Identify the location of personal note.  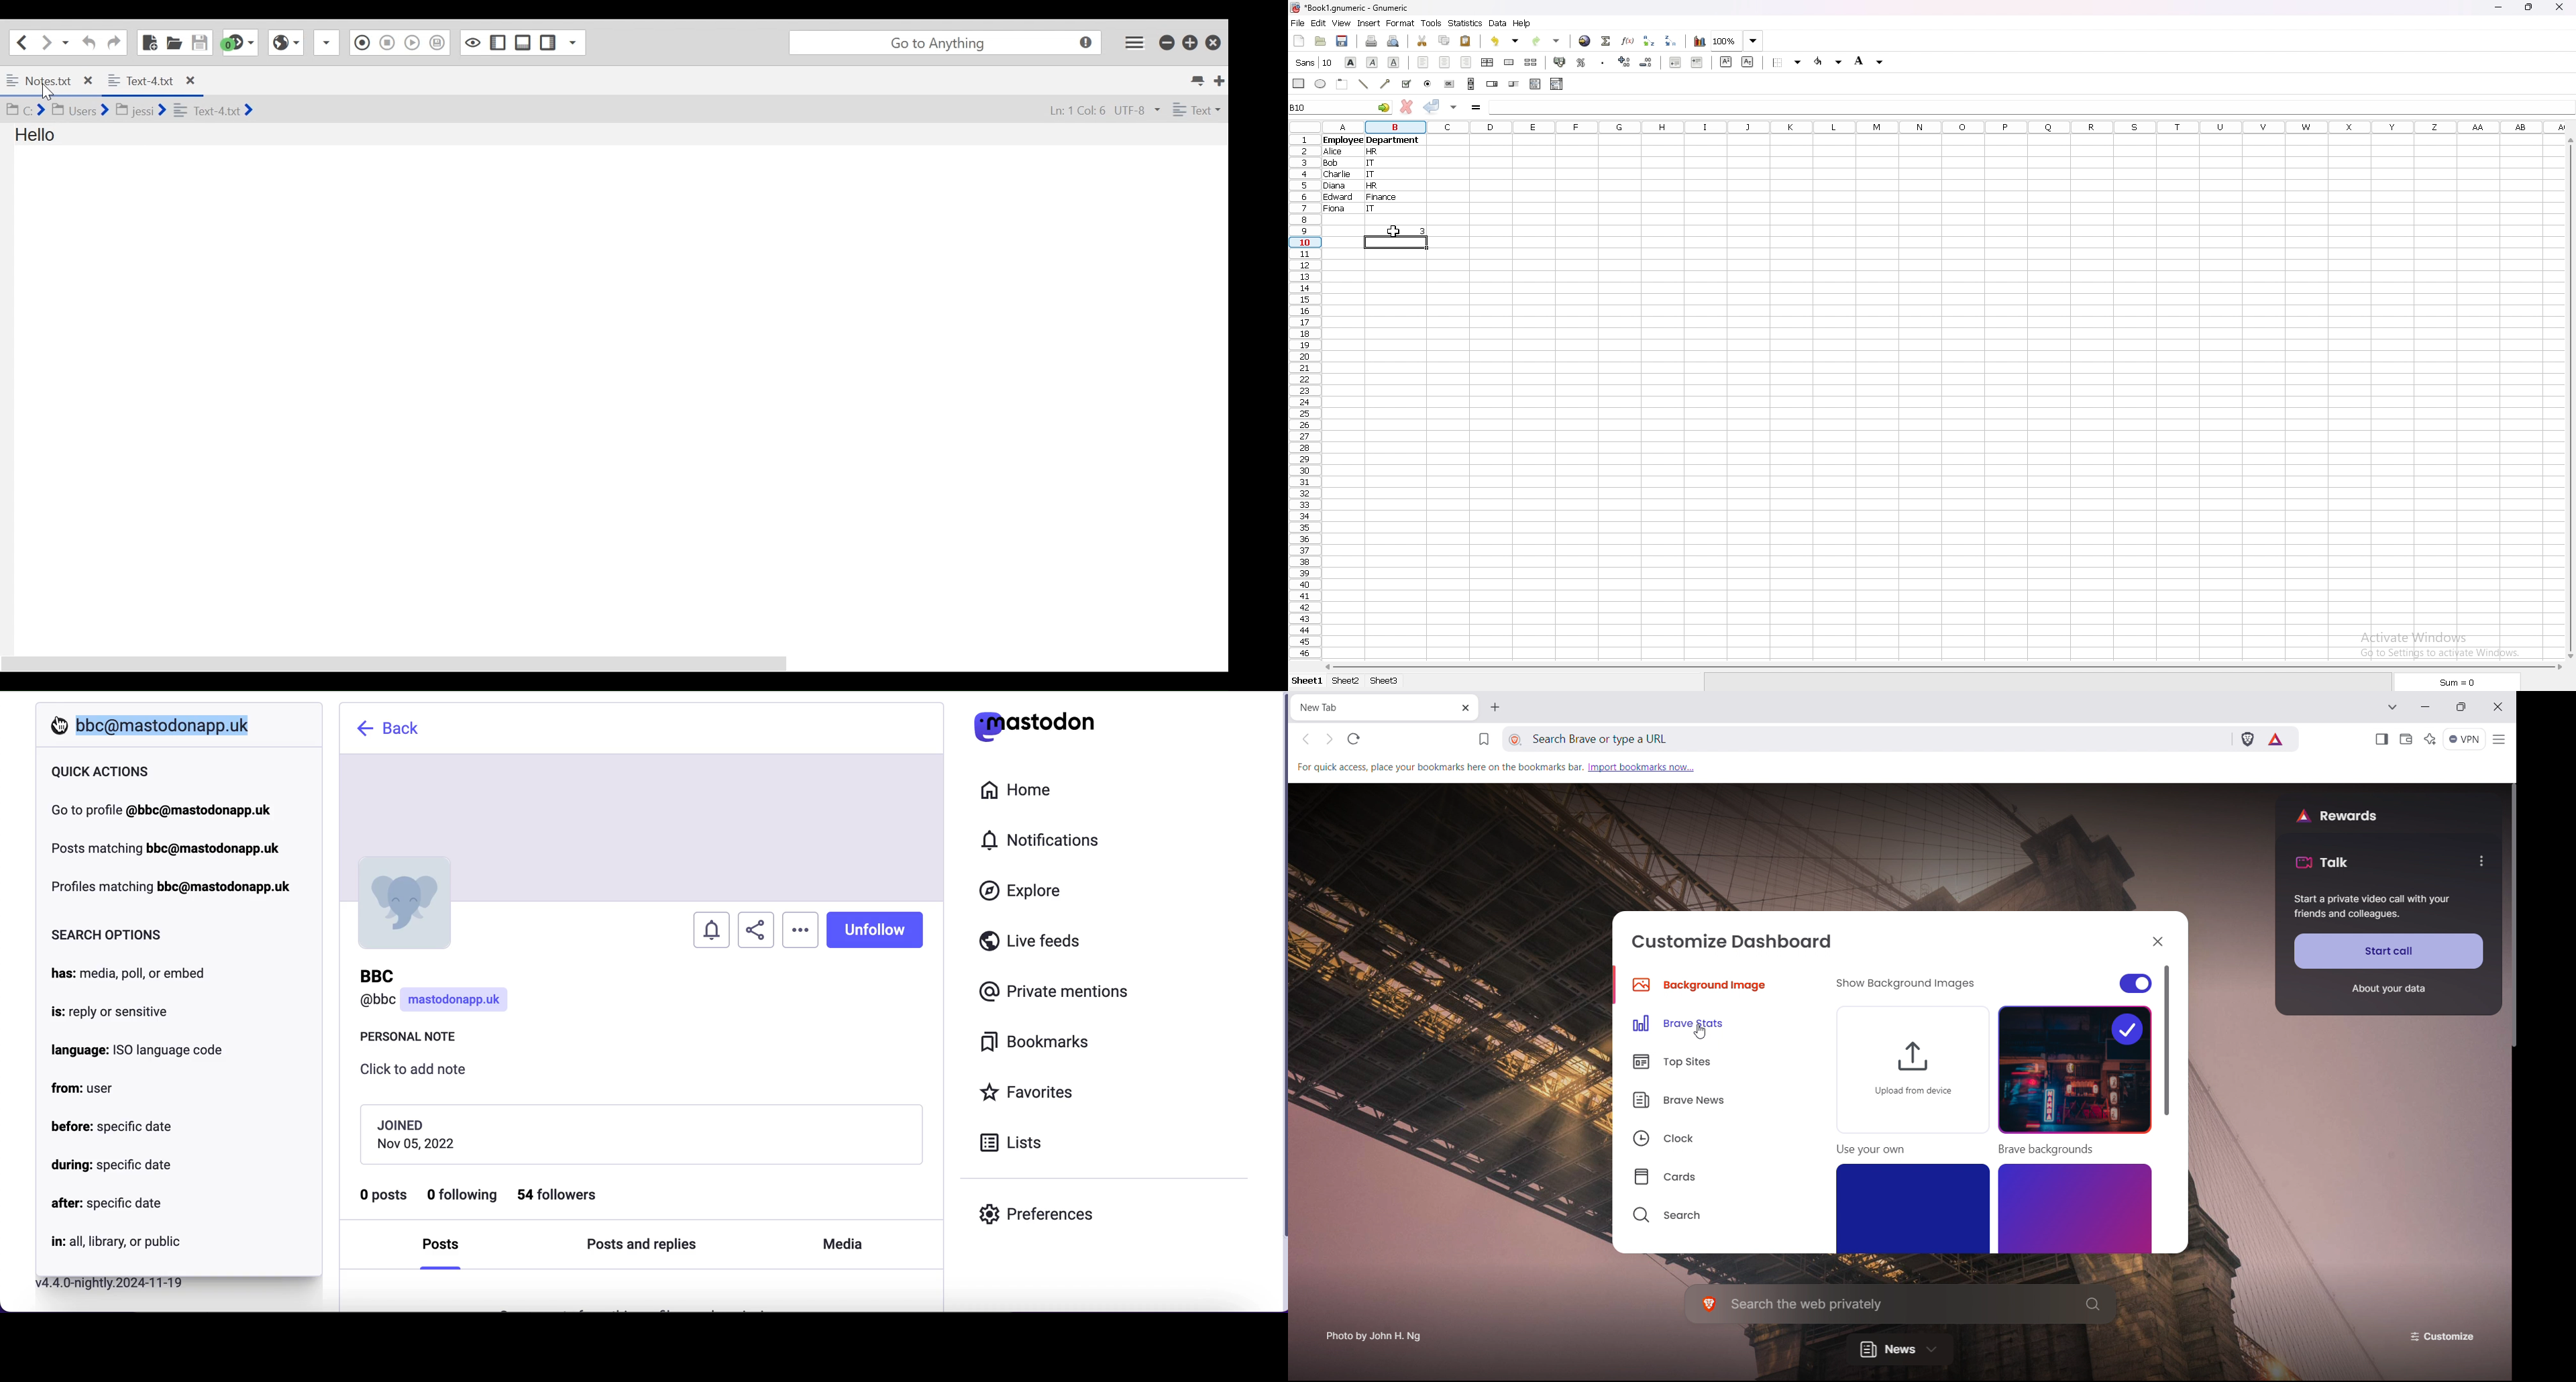
(414, 1039).